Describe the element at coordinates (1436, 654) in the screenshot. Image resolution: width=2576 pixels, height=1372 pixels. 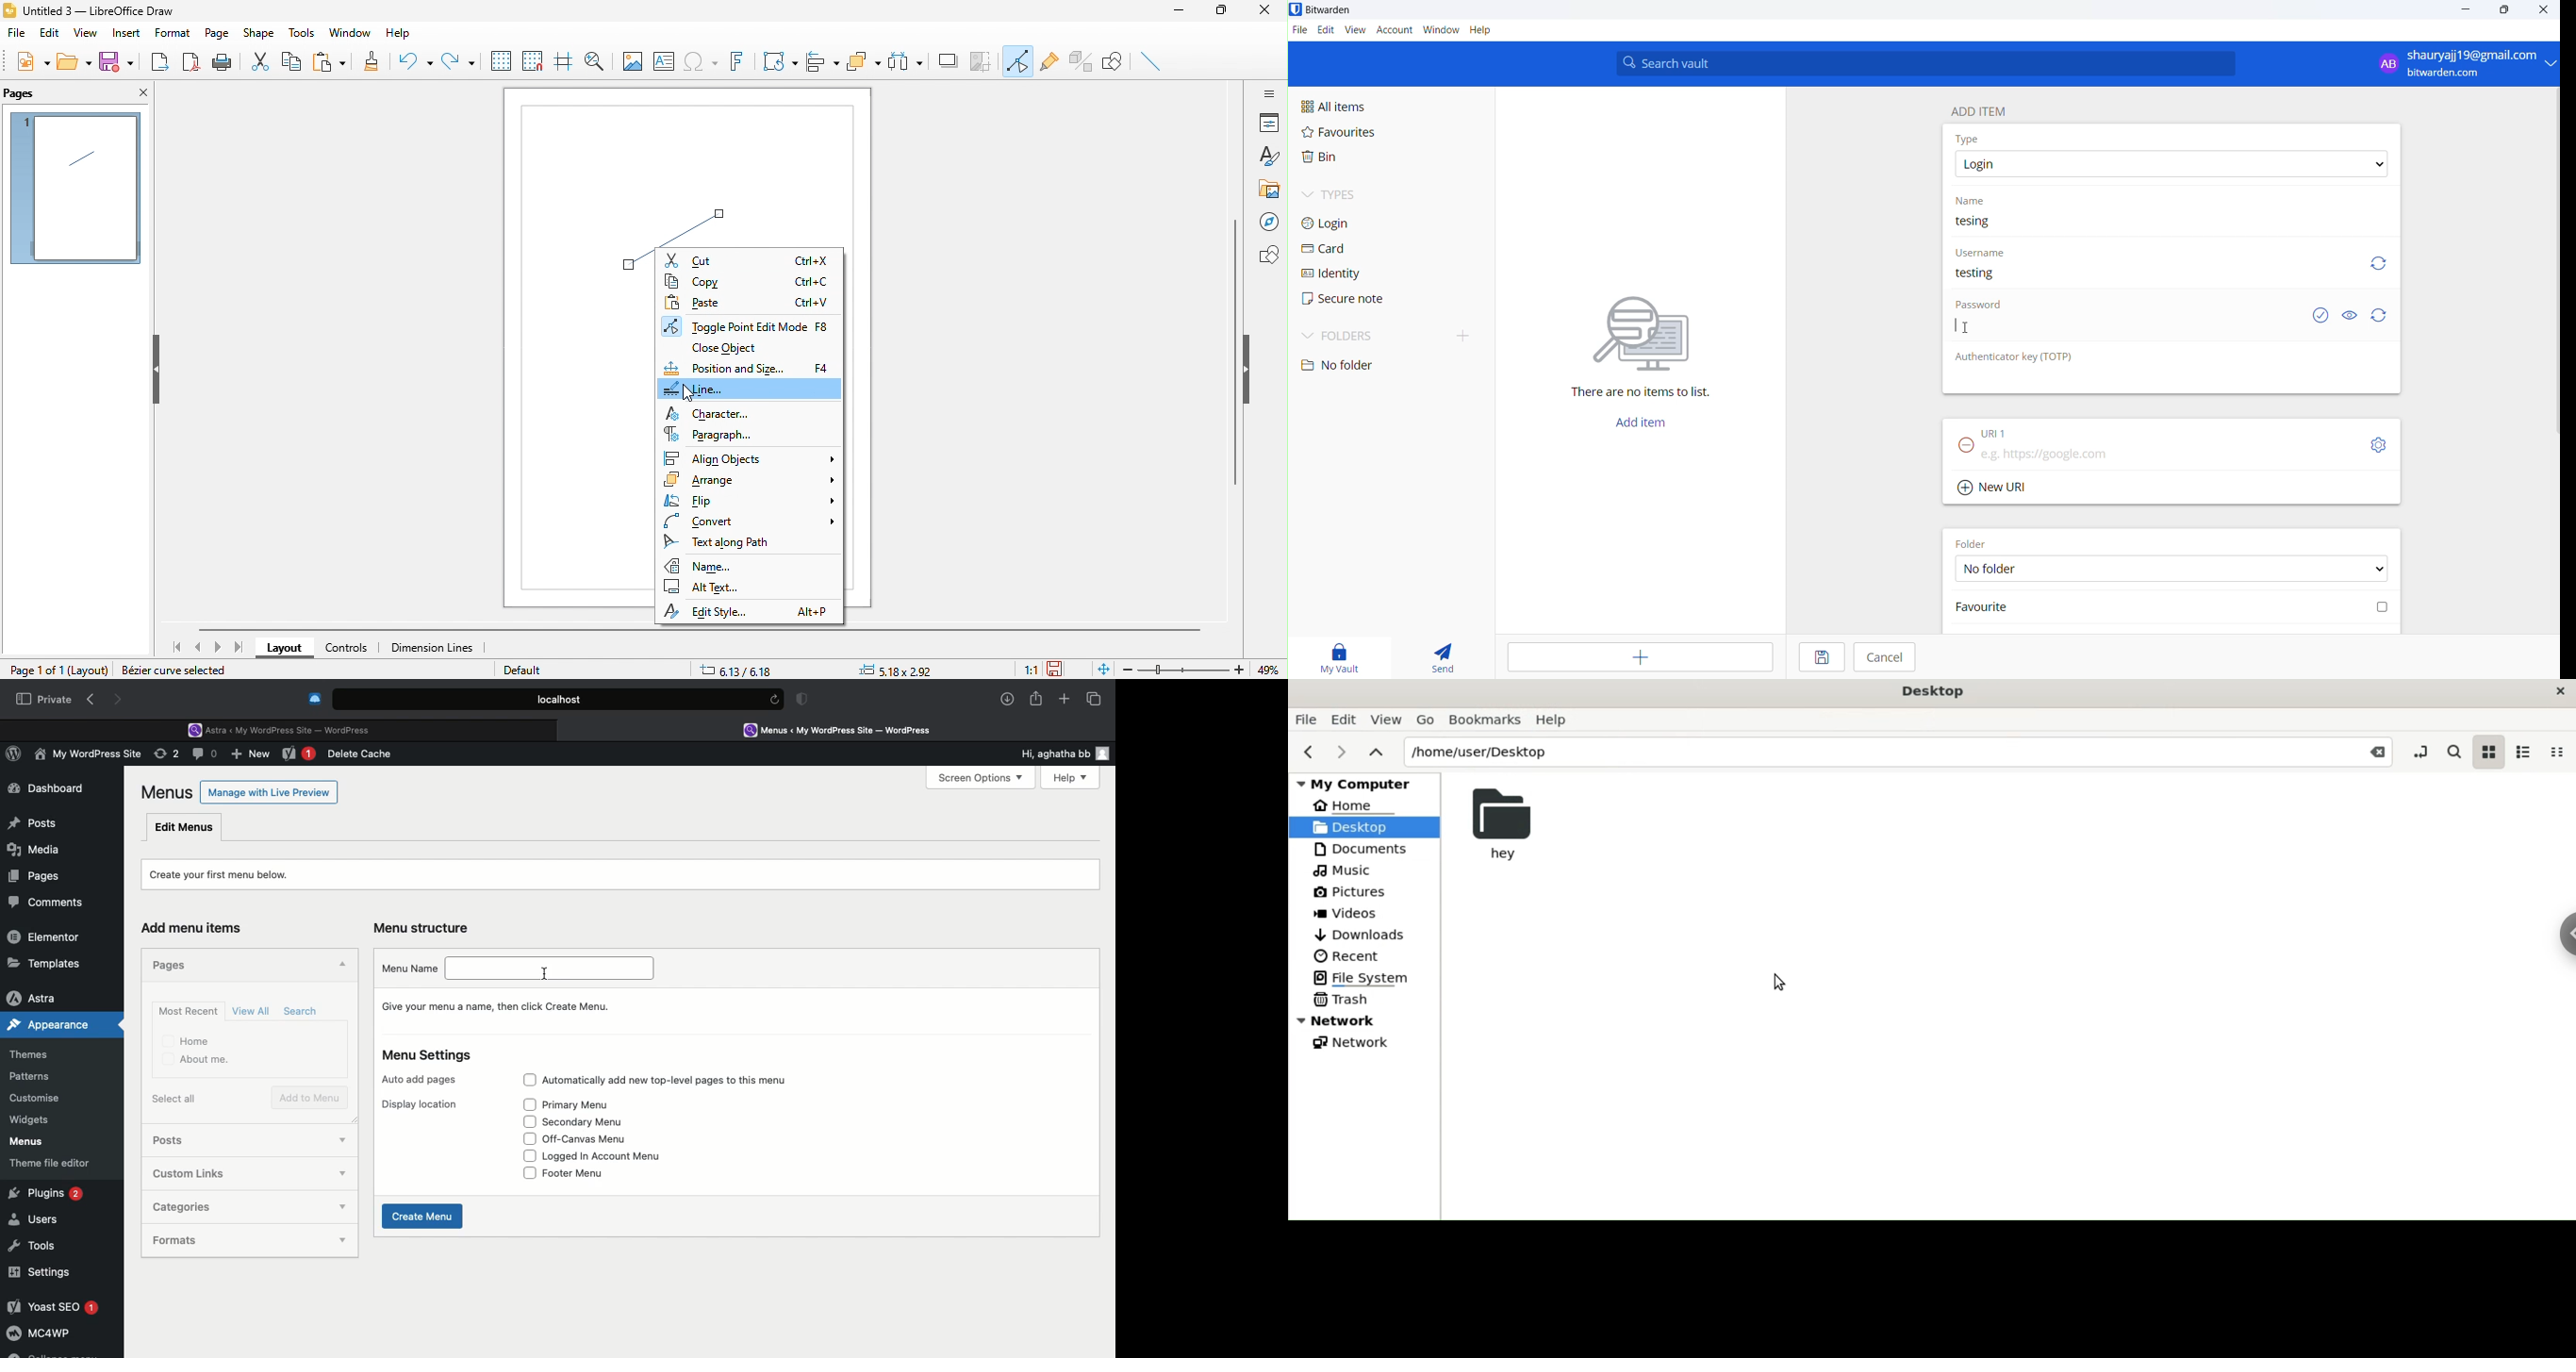
I see `send` at that location.